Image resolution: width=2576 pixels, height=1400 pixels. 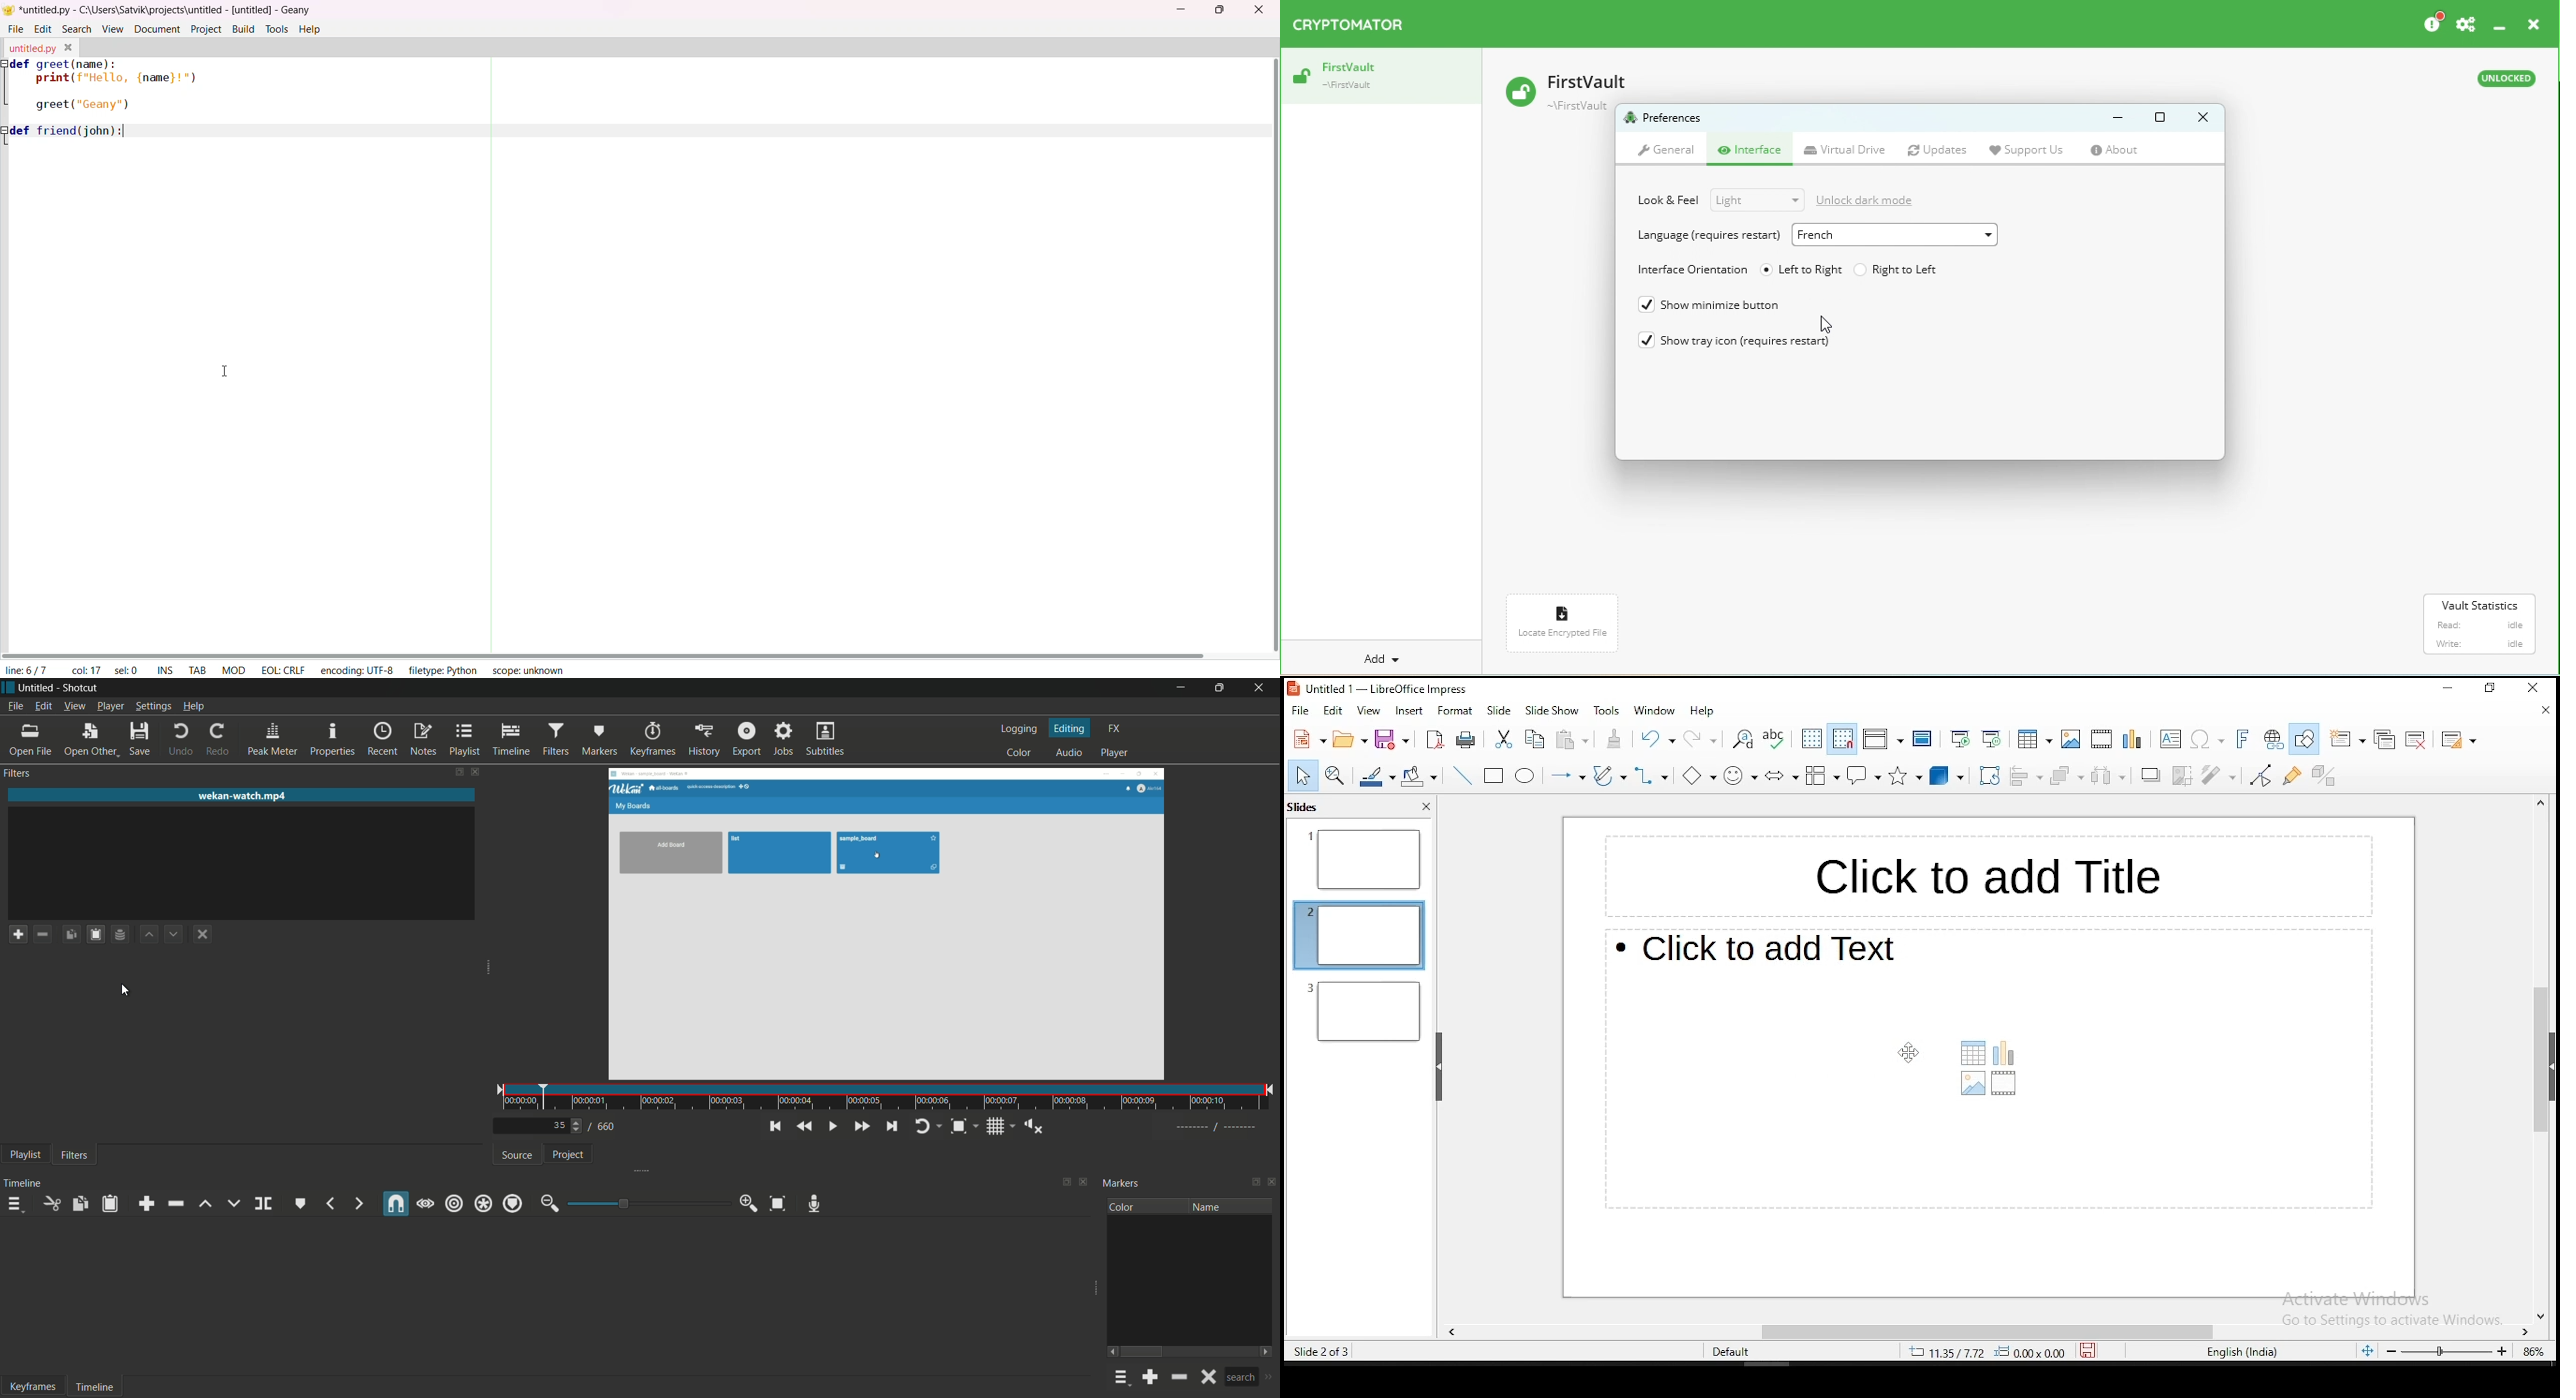 I want to click on find and replace, so click(x=1742, y=741).